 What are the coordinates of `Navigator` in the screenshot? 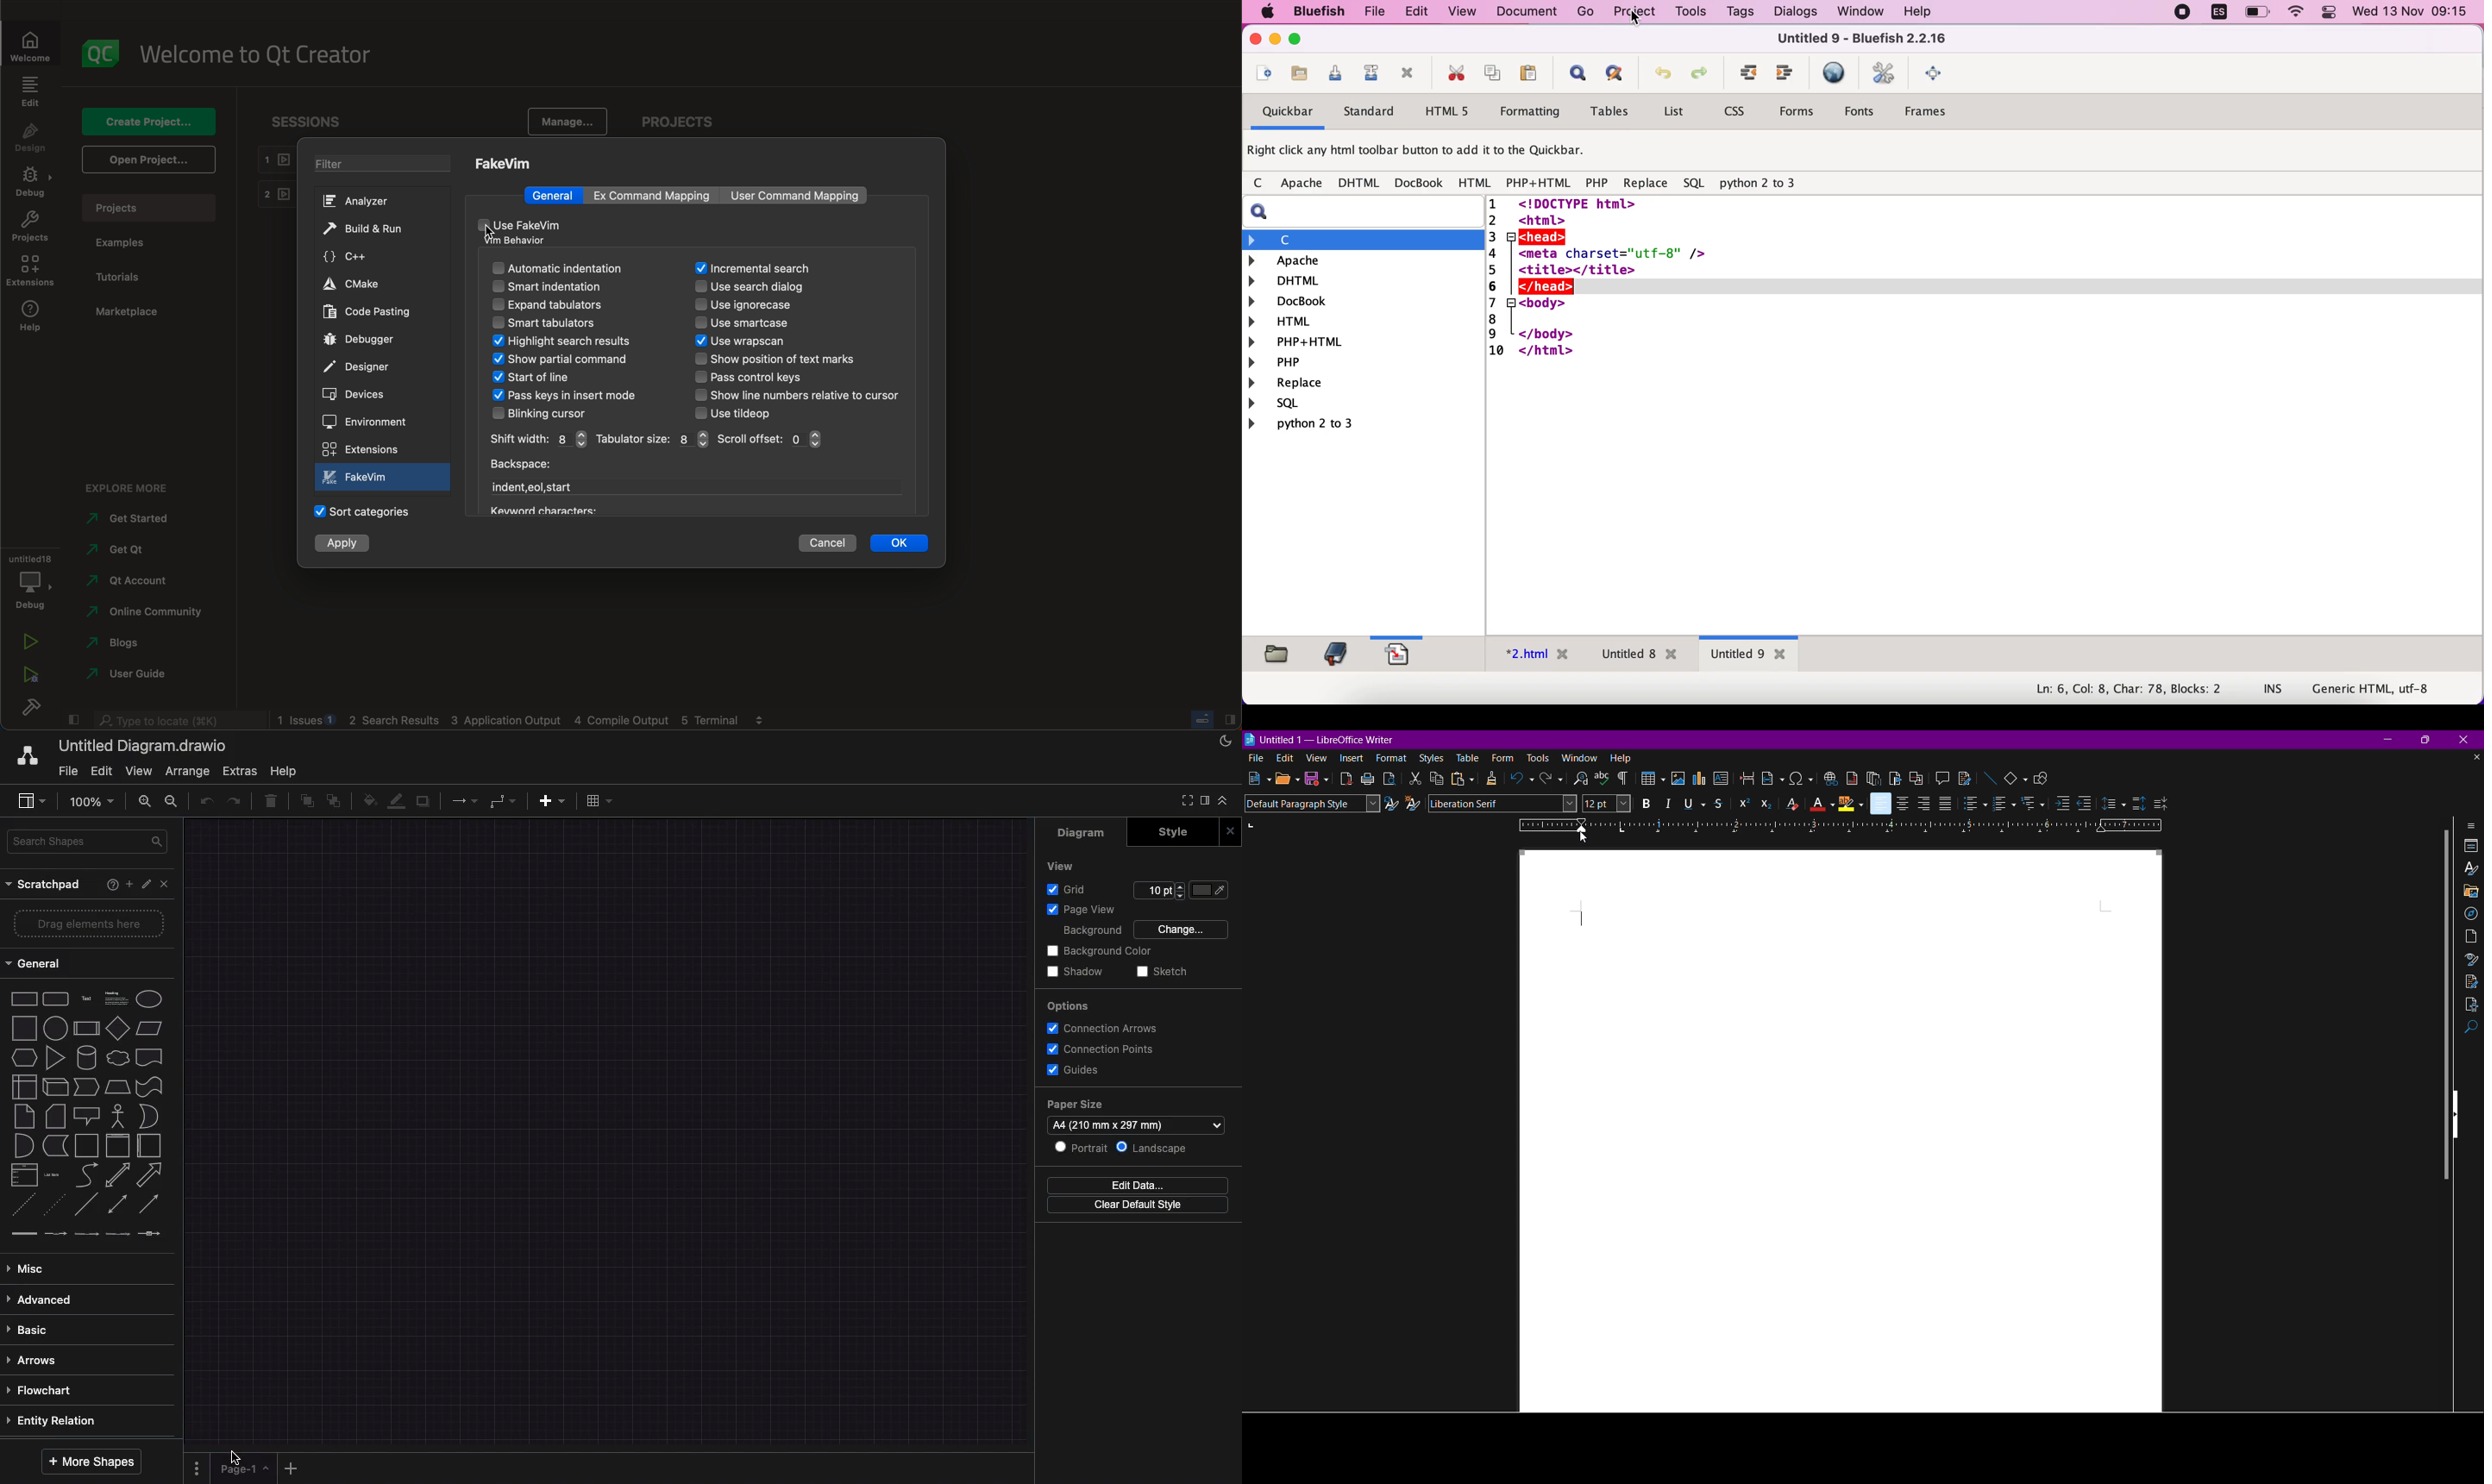 It's located at (2471, 912).